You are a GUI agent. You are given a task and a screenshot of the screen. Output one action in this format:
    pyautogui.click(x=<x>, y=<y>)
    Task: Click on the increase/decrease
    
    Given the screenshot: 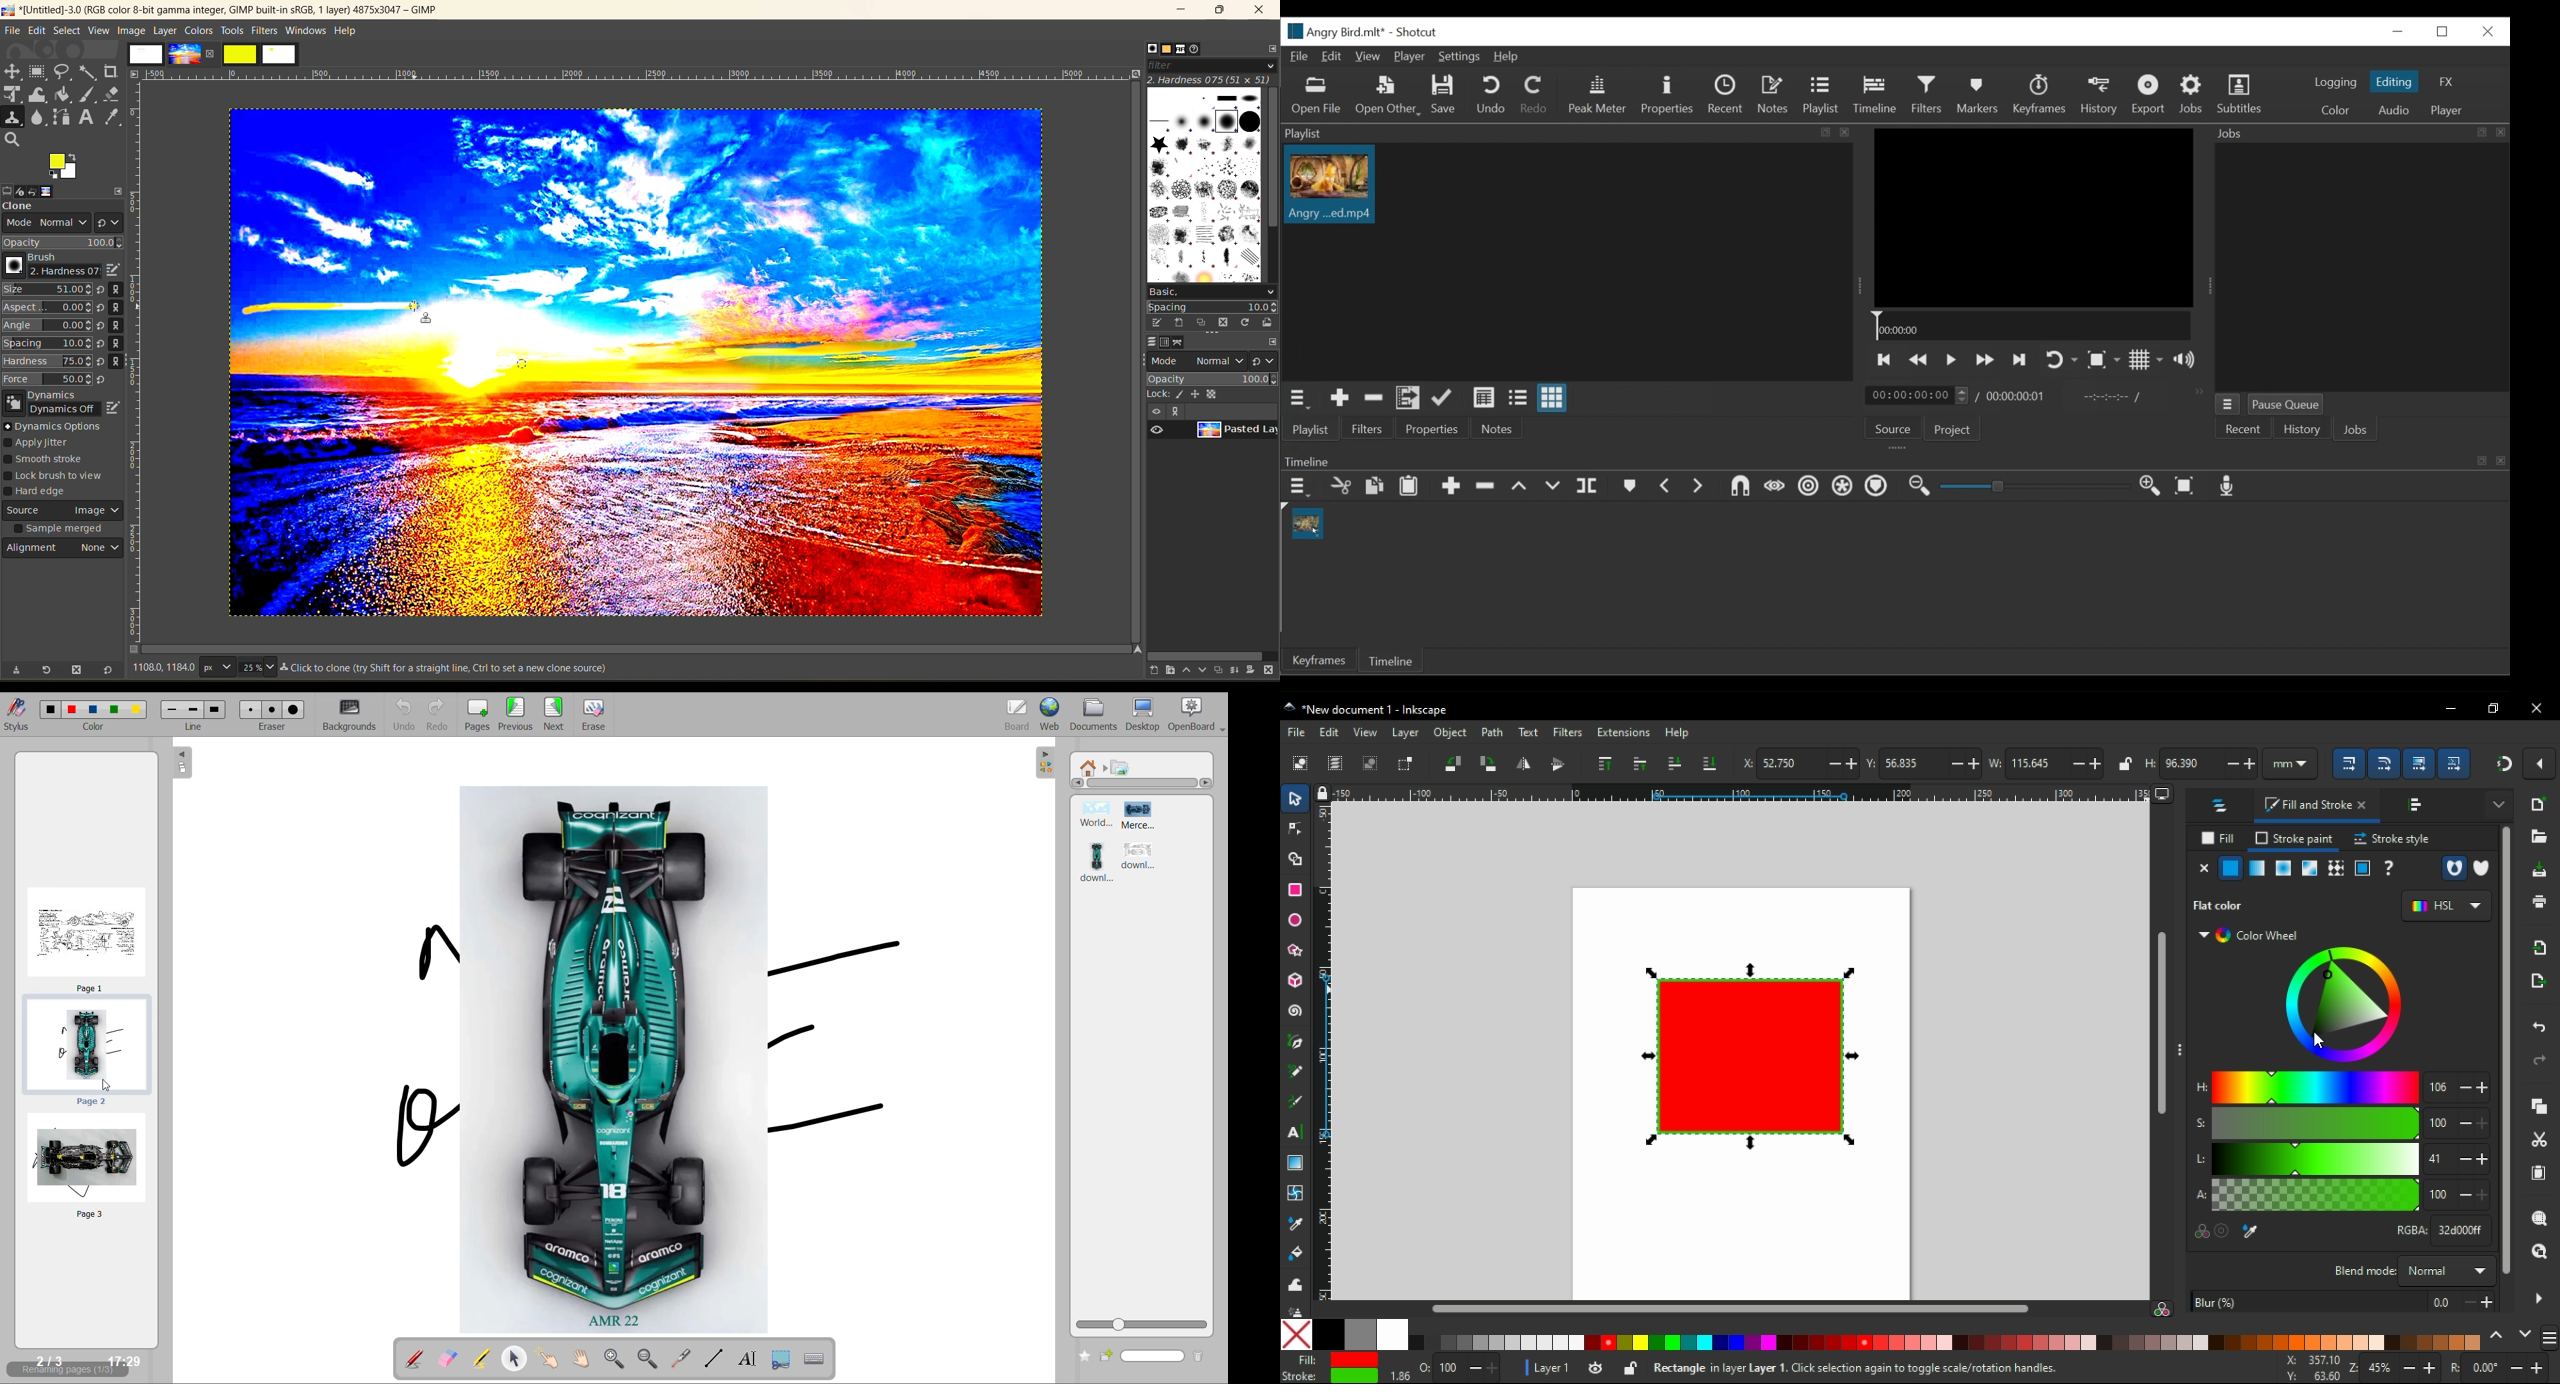 What is the action you would take?
    pyautogui.click(x=2479, y=1301)
    